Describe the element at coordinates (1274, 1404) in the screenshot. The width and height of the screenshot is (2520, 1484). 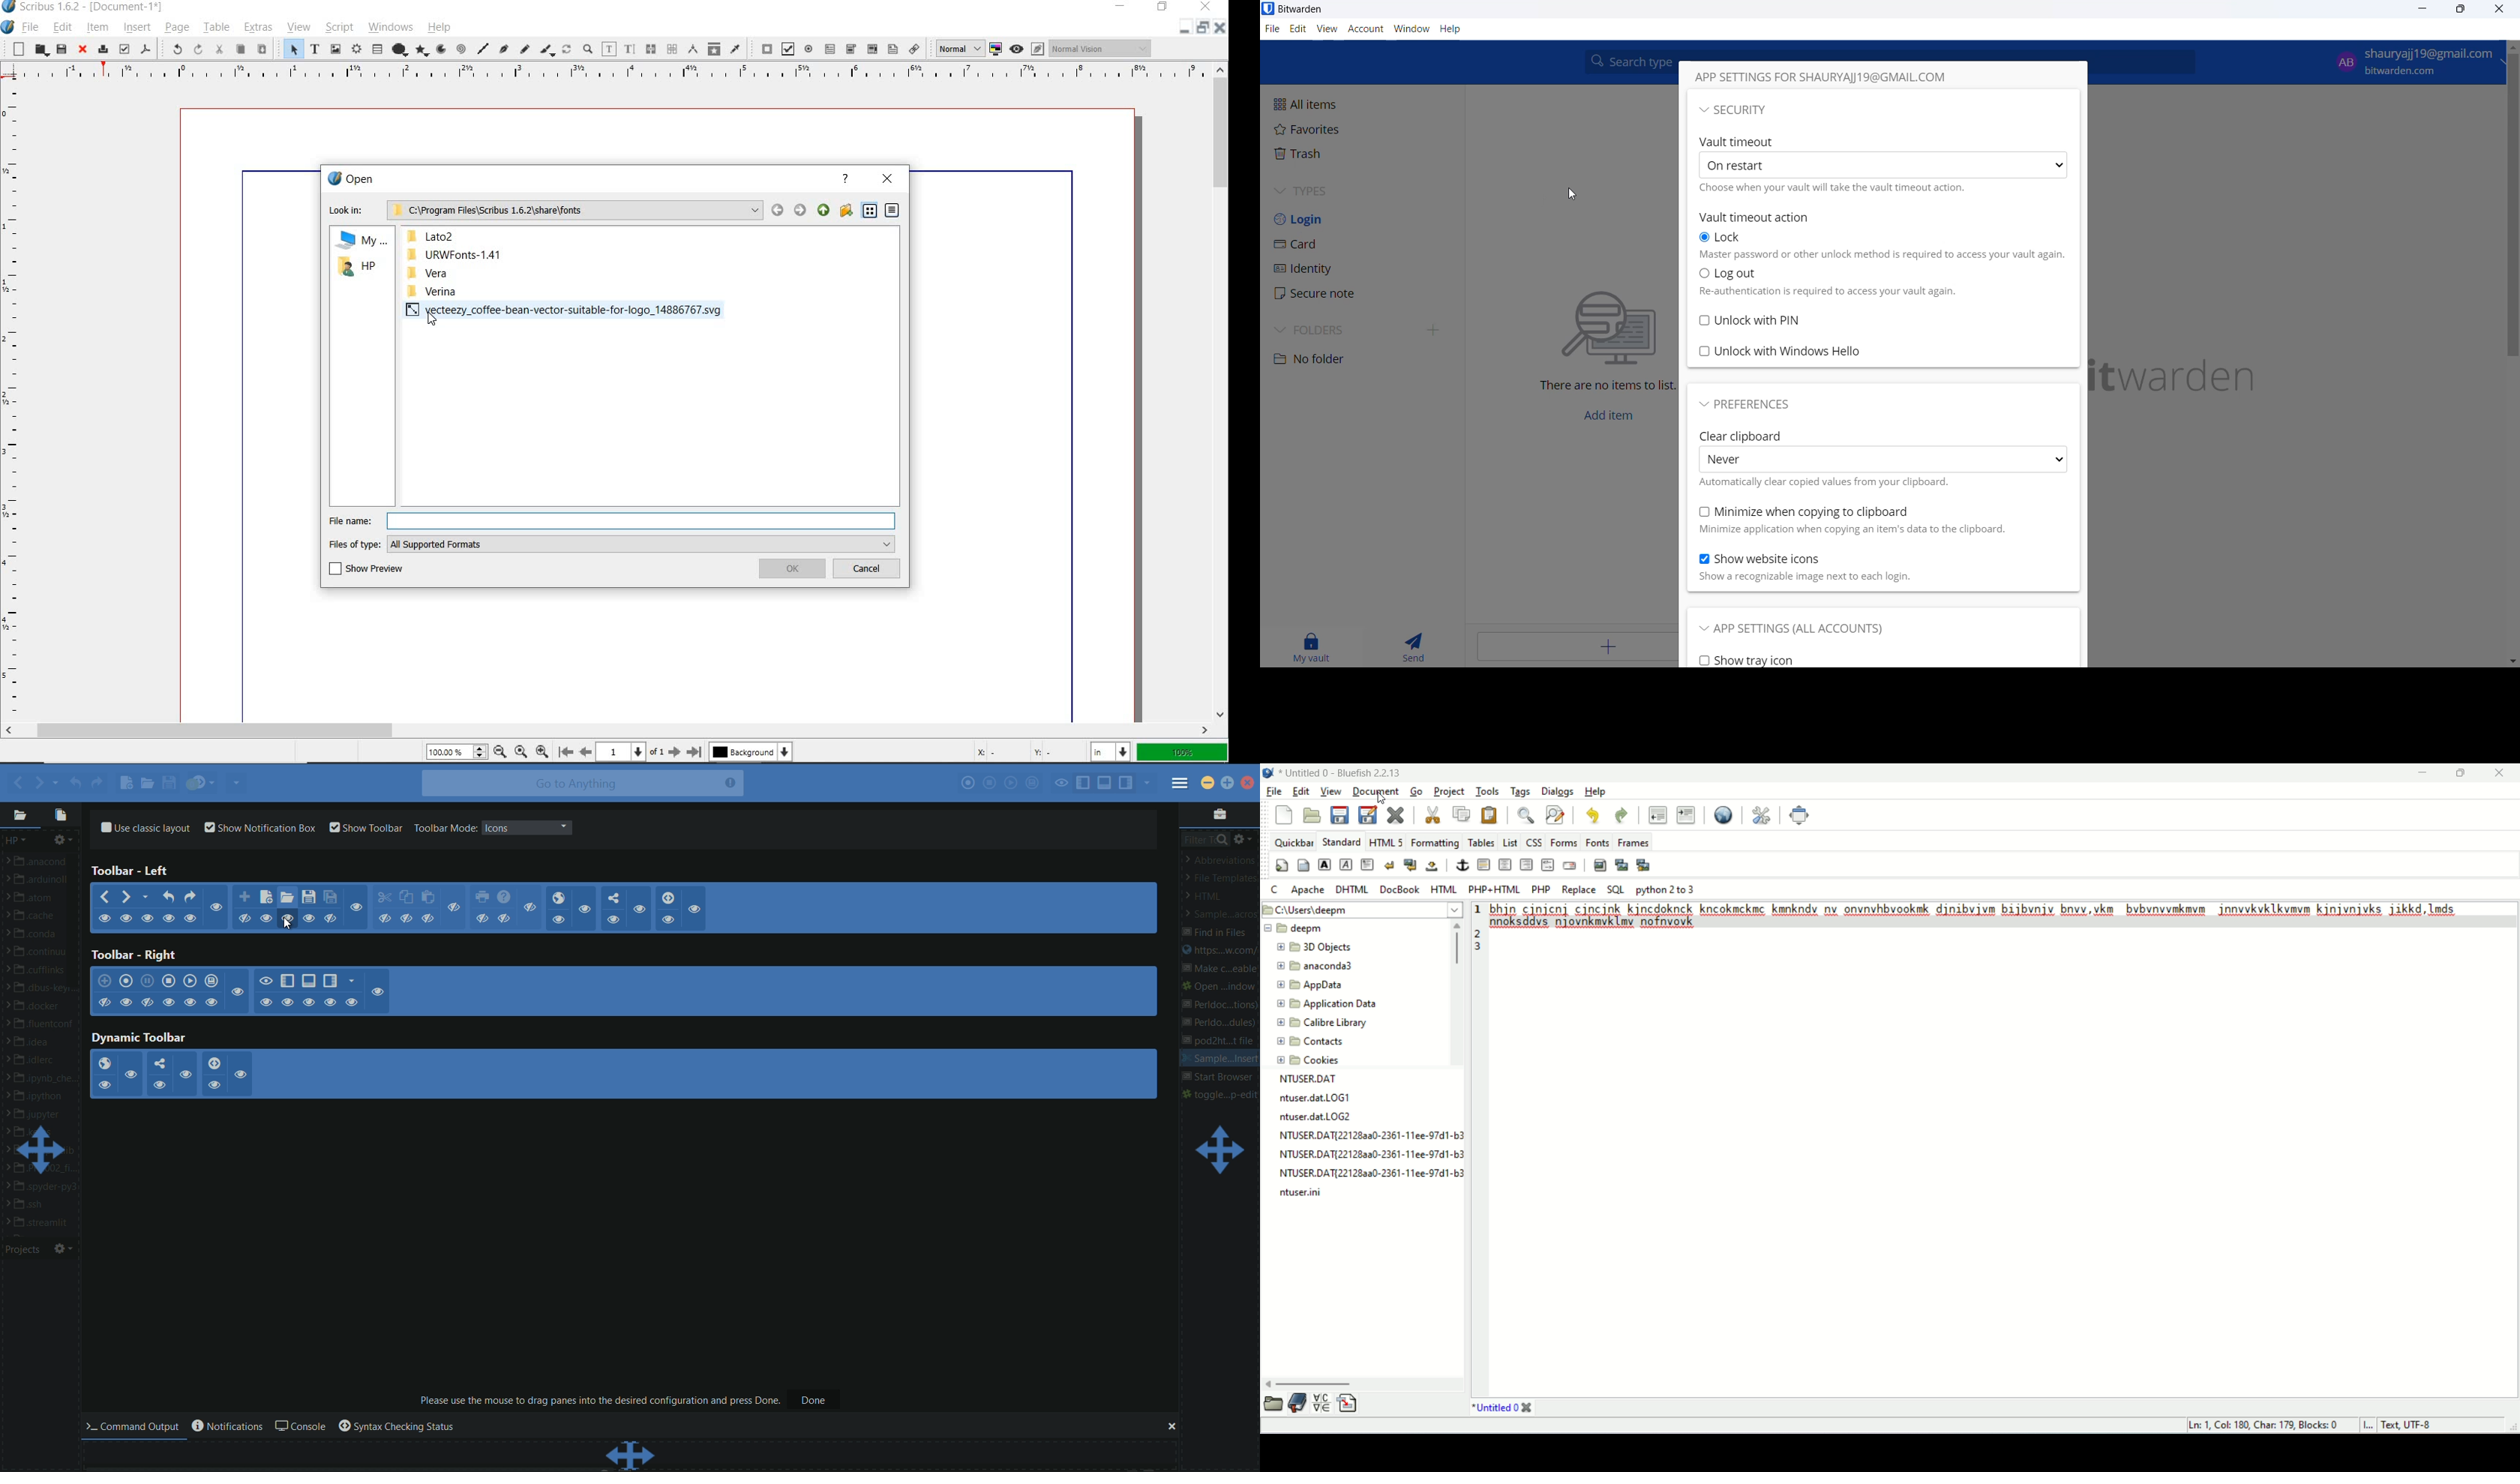
I see `open` at that location.